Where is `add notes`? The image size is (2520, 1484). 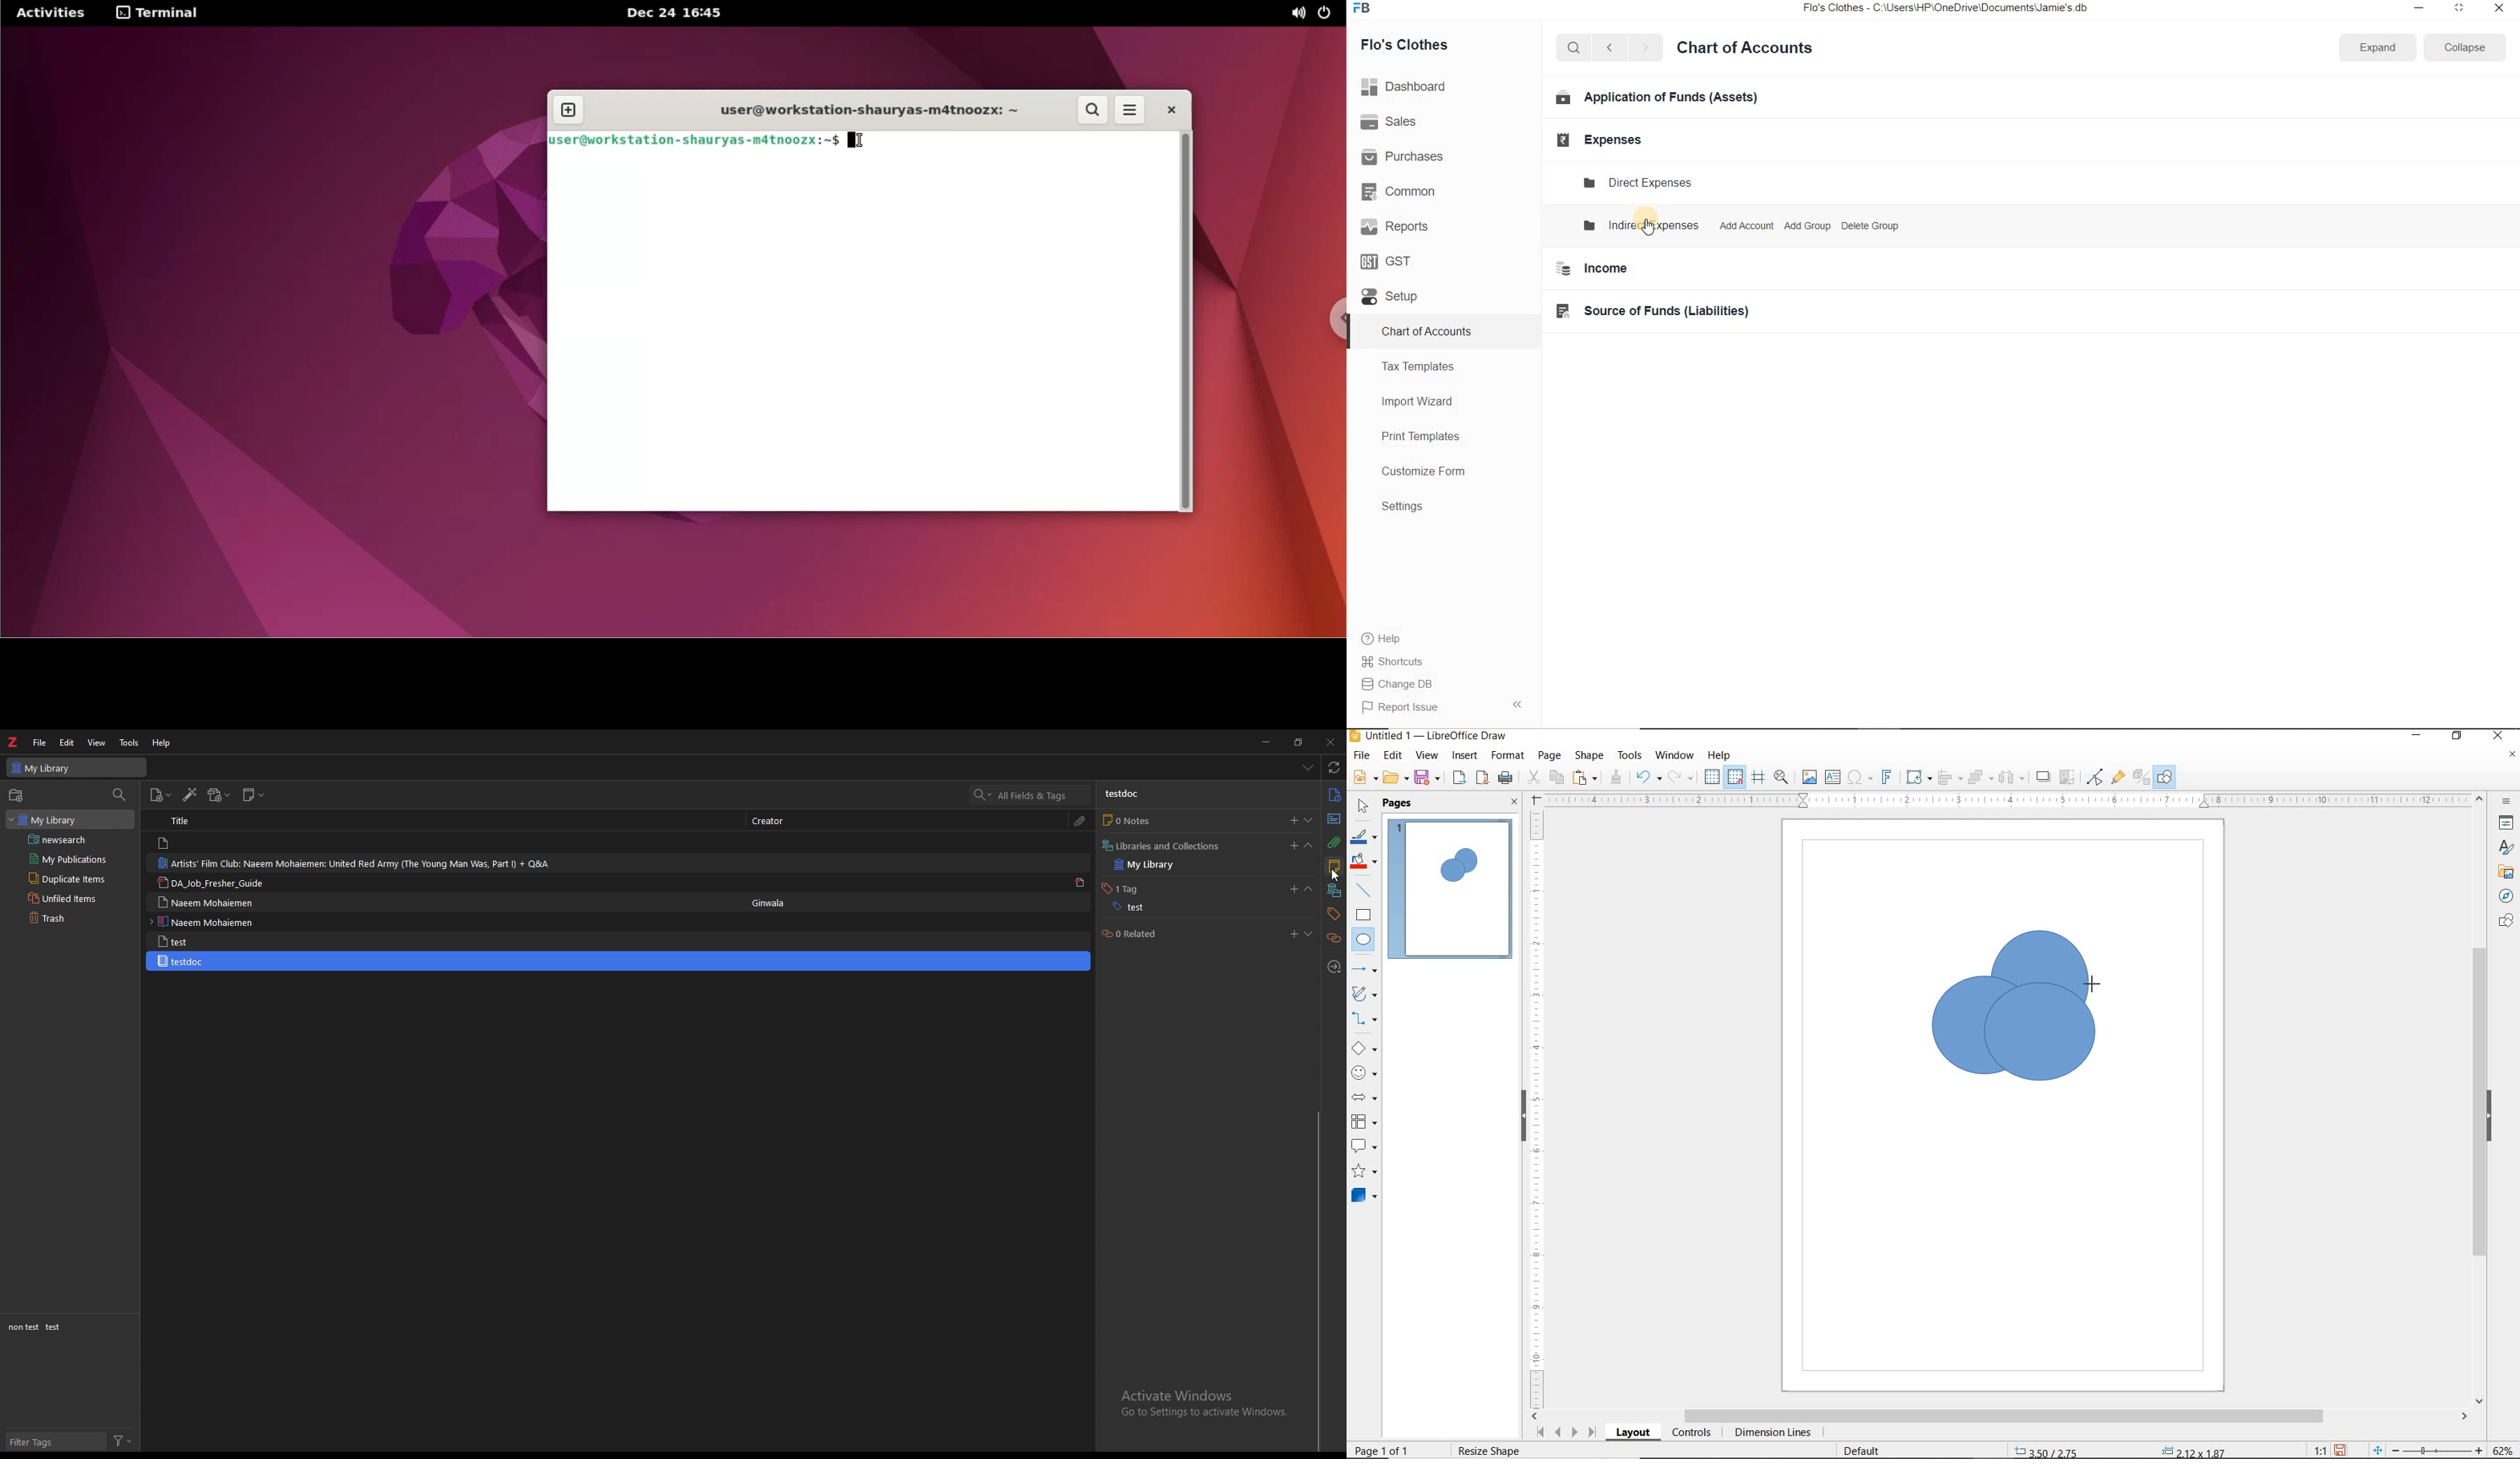 add notes is located at coordinates (1292, 821).